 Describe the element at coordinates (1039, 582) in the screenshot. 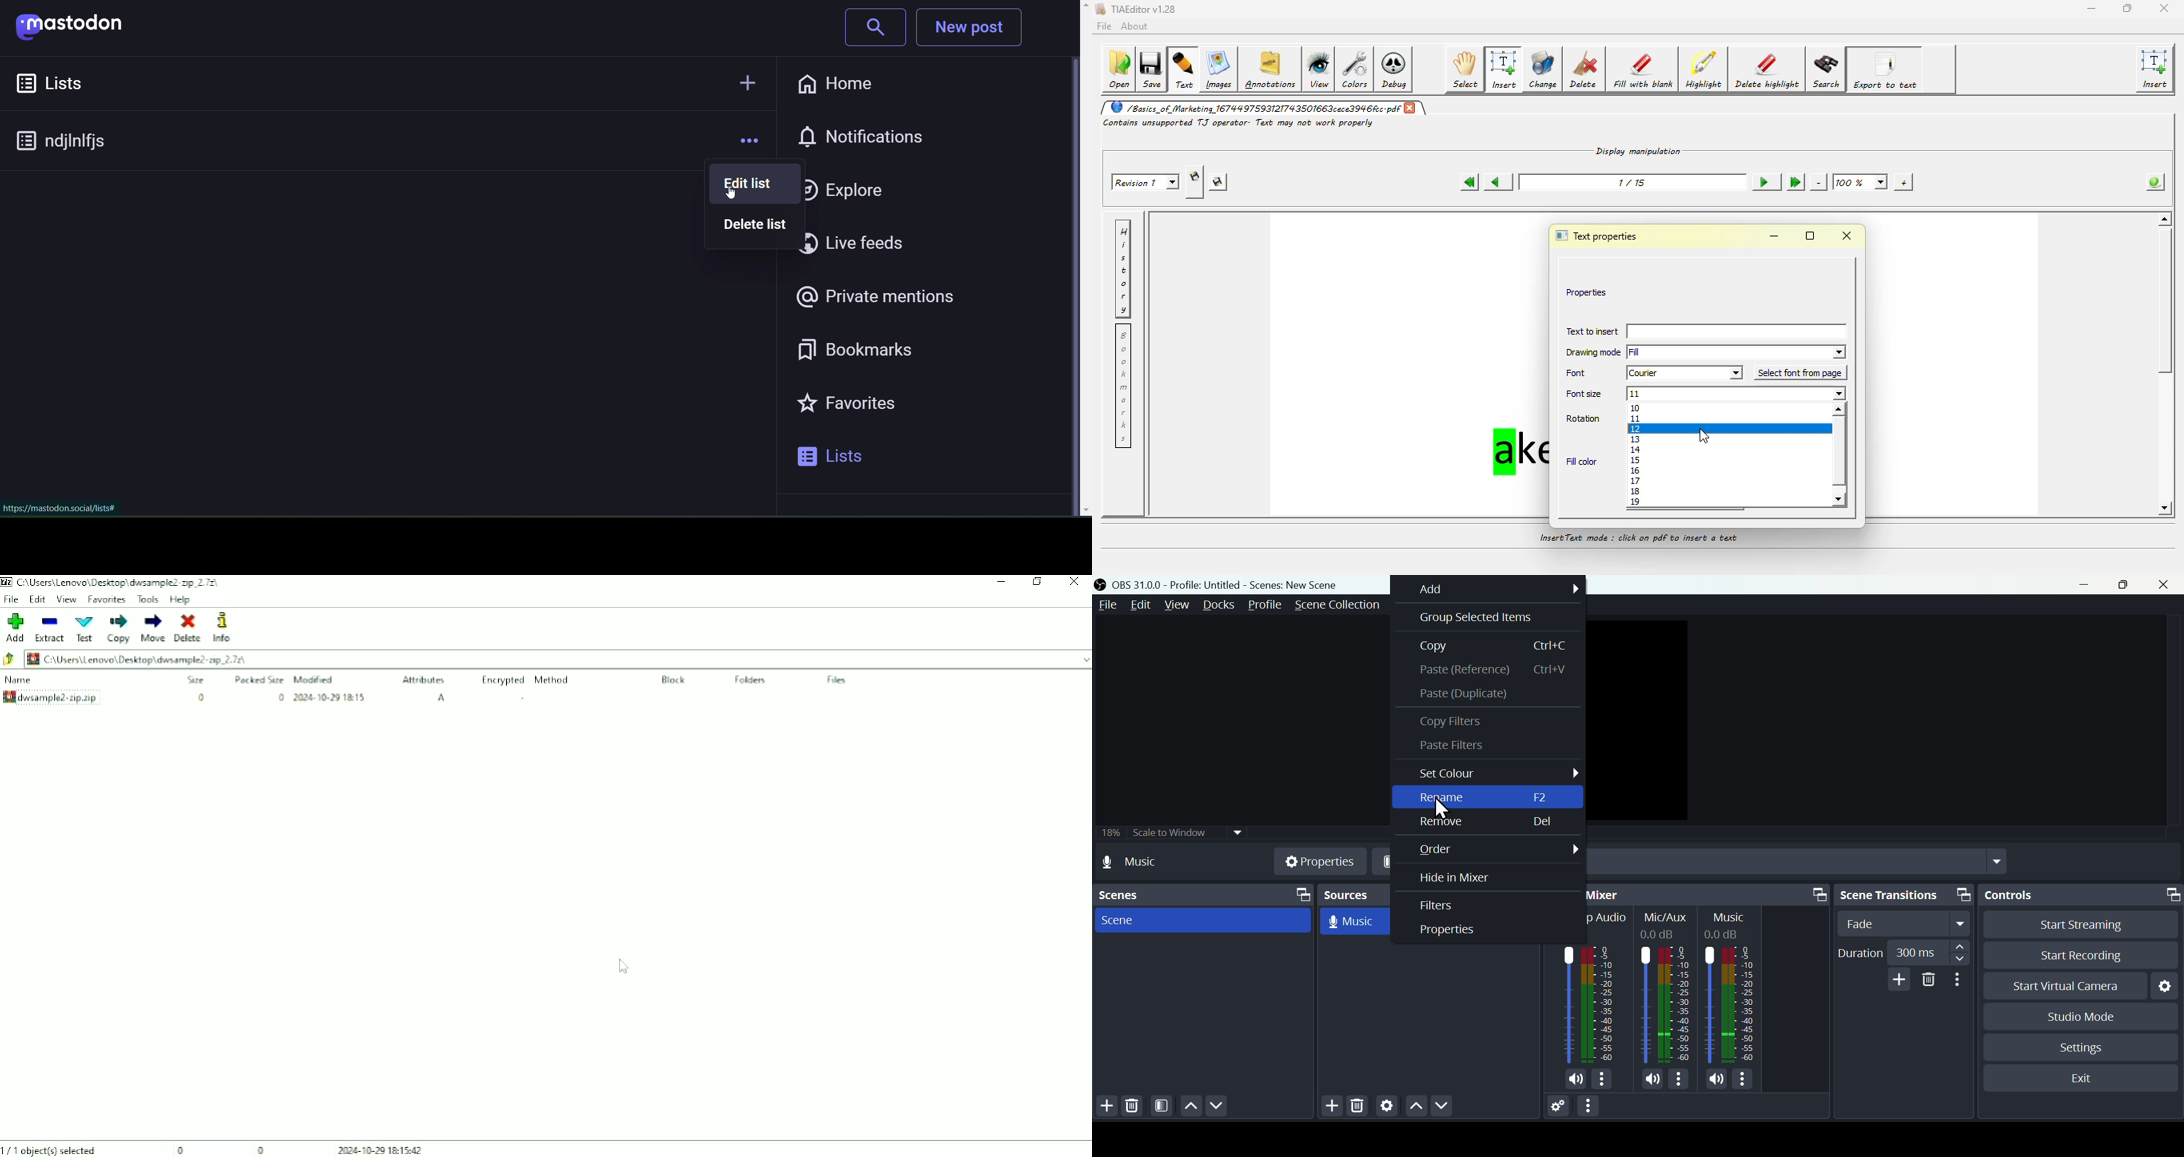

I see `Restore Down` at that location.